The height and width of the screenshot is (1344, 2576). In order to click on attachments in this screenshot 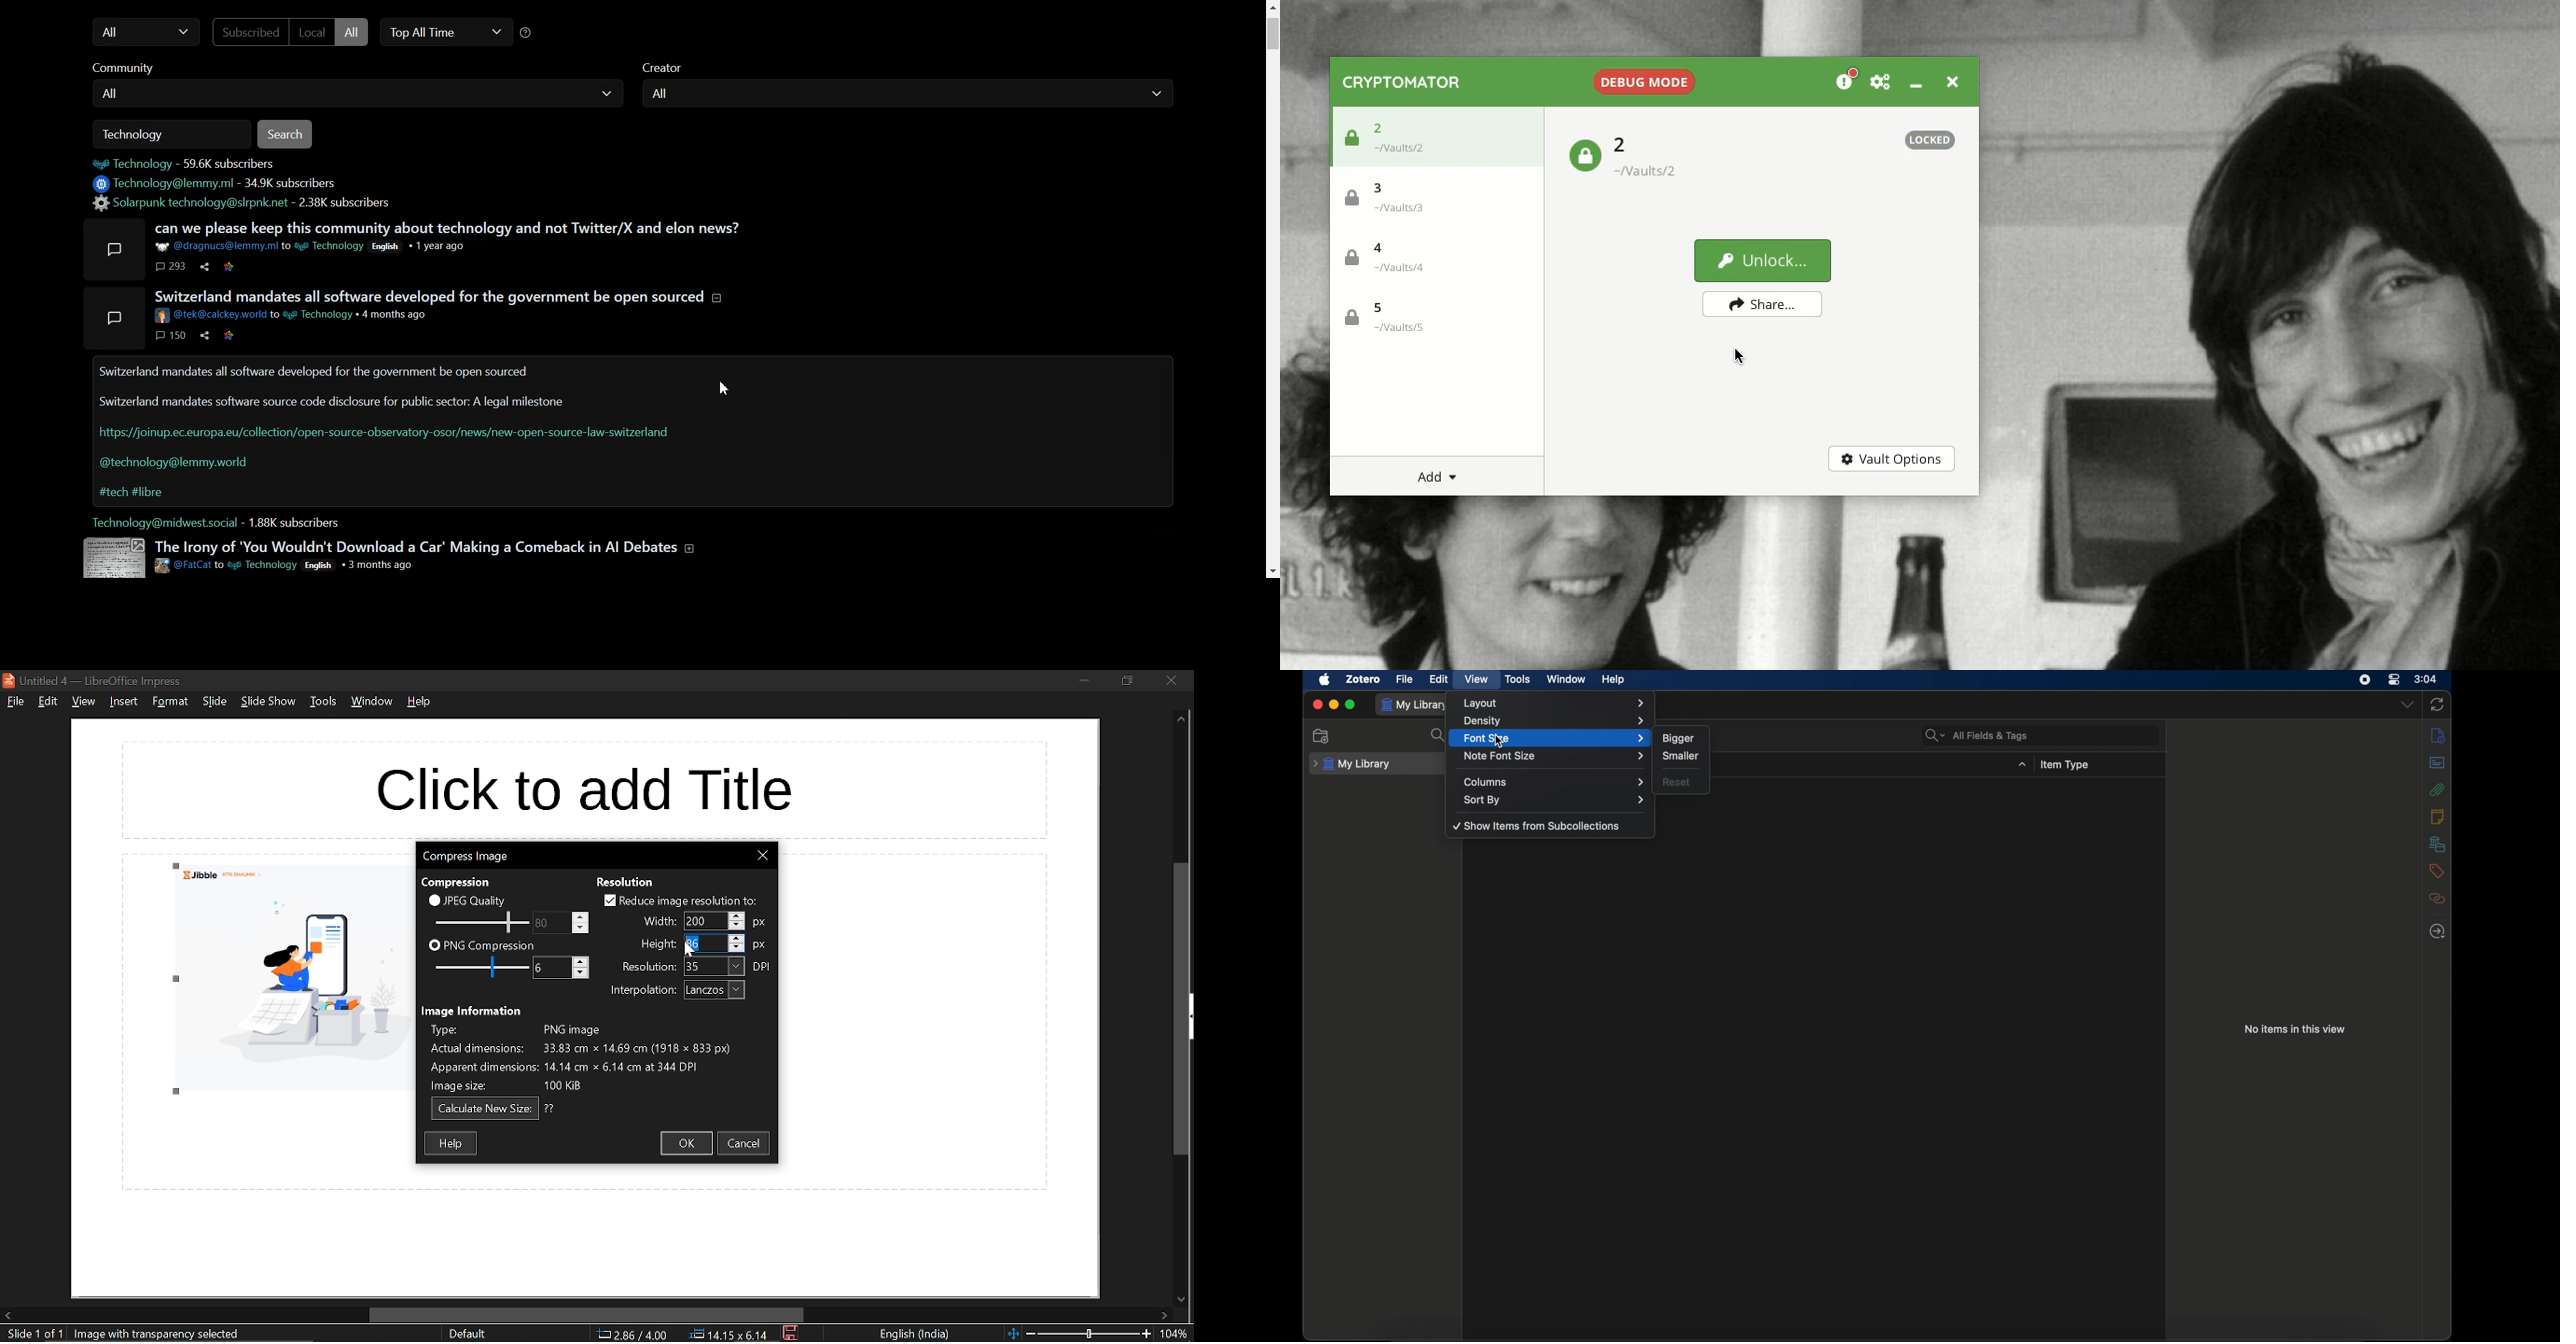, I will do `click(2437, 789)`.